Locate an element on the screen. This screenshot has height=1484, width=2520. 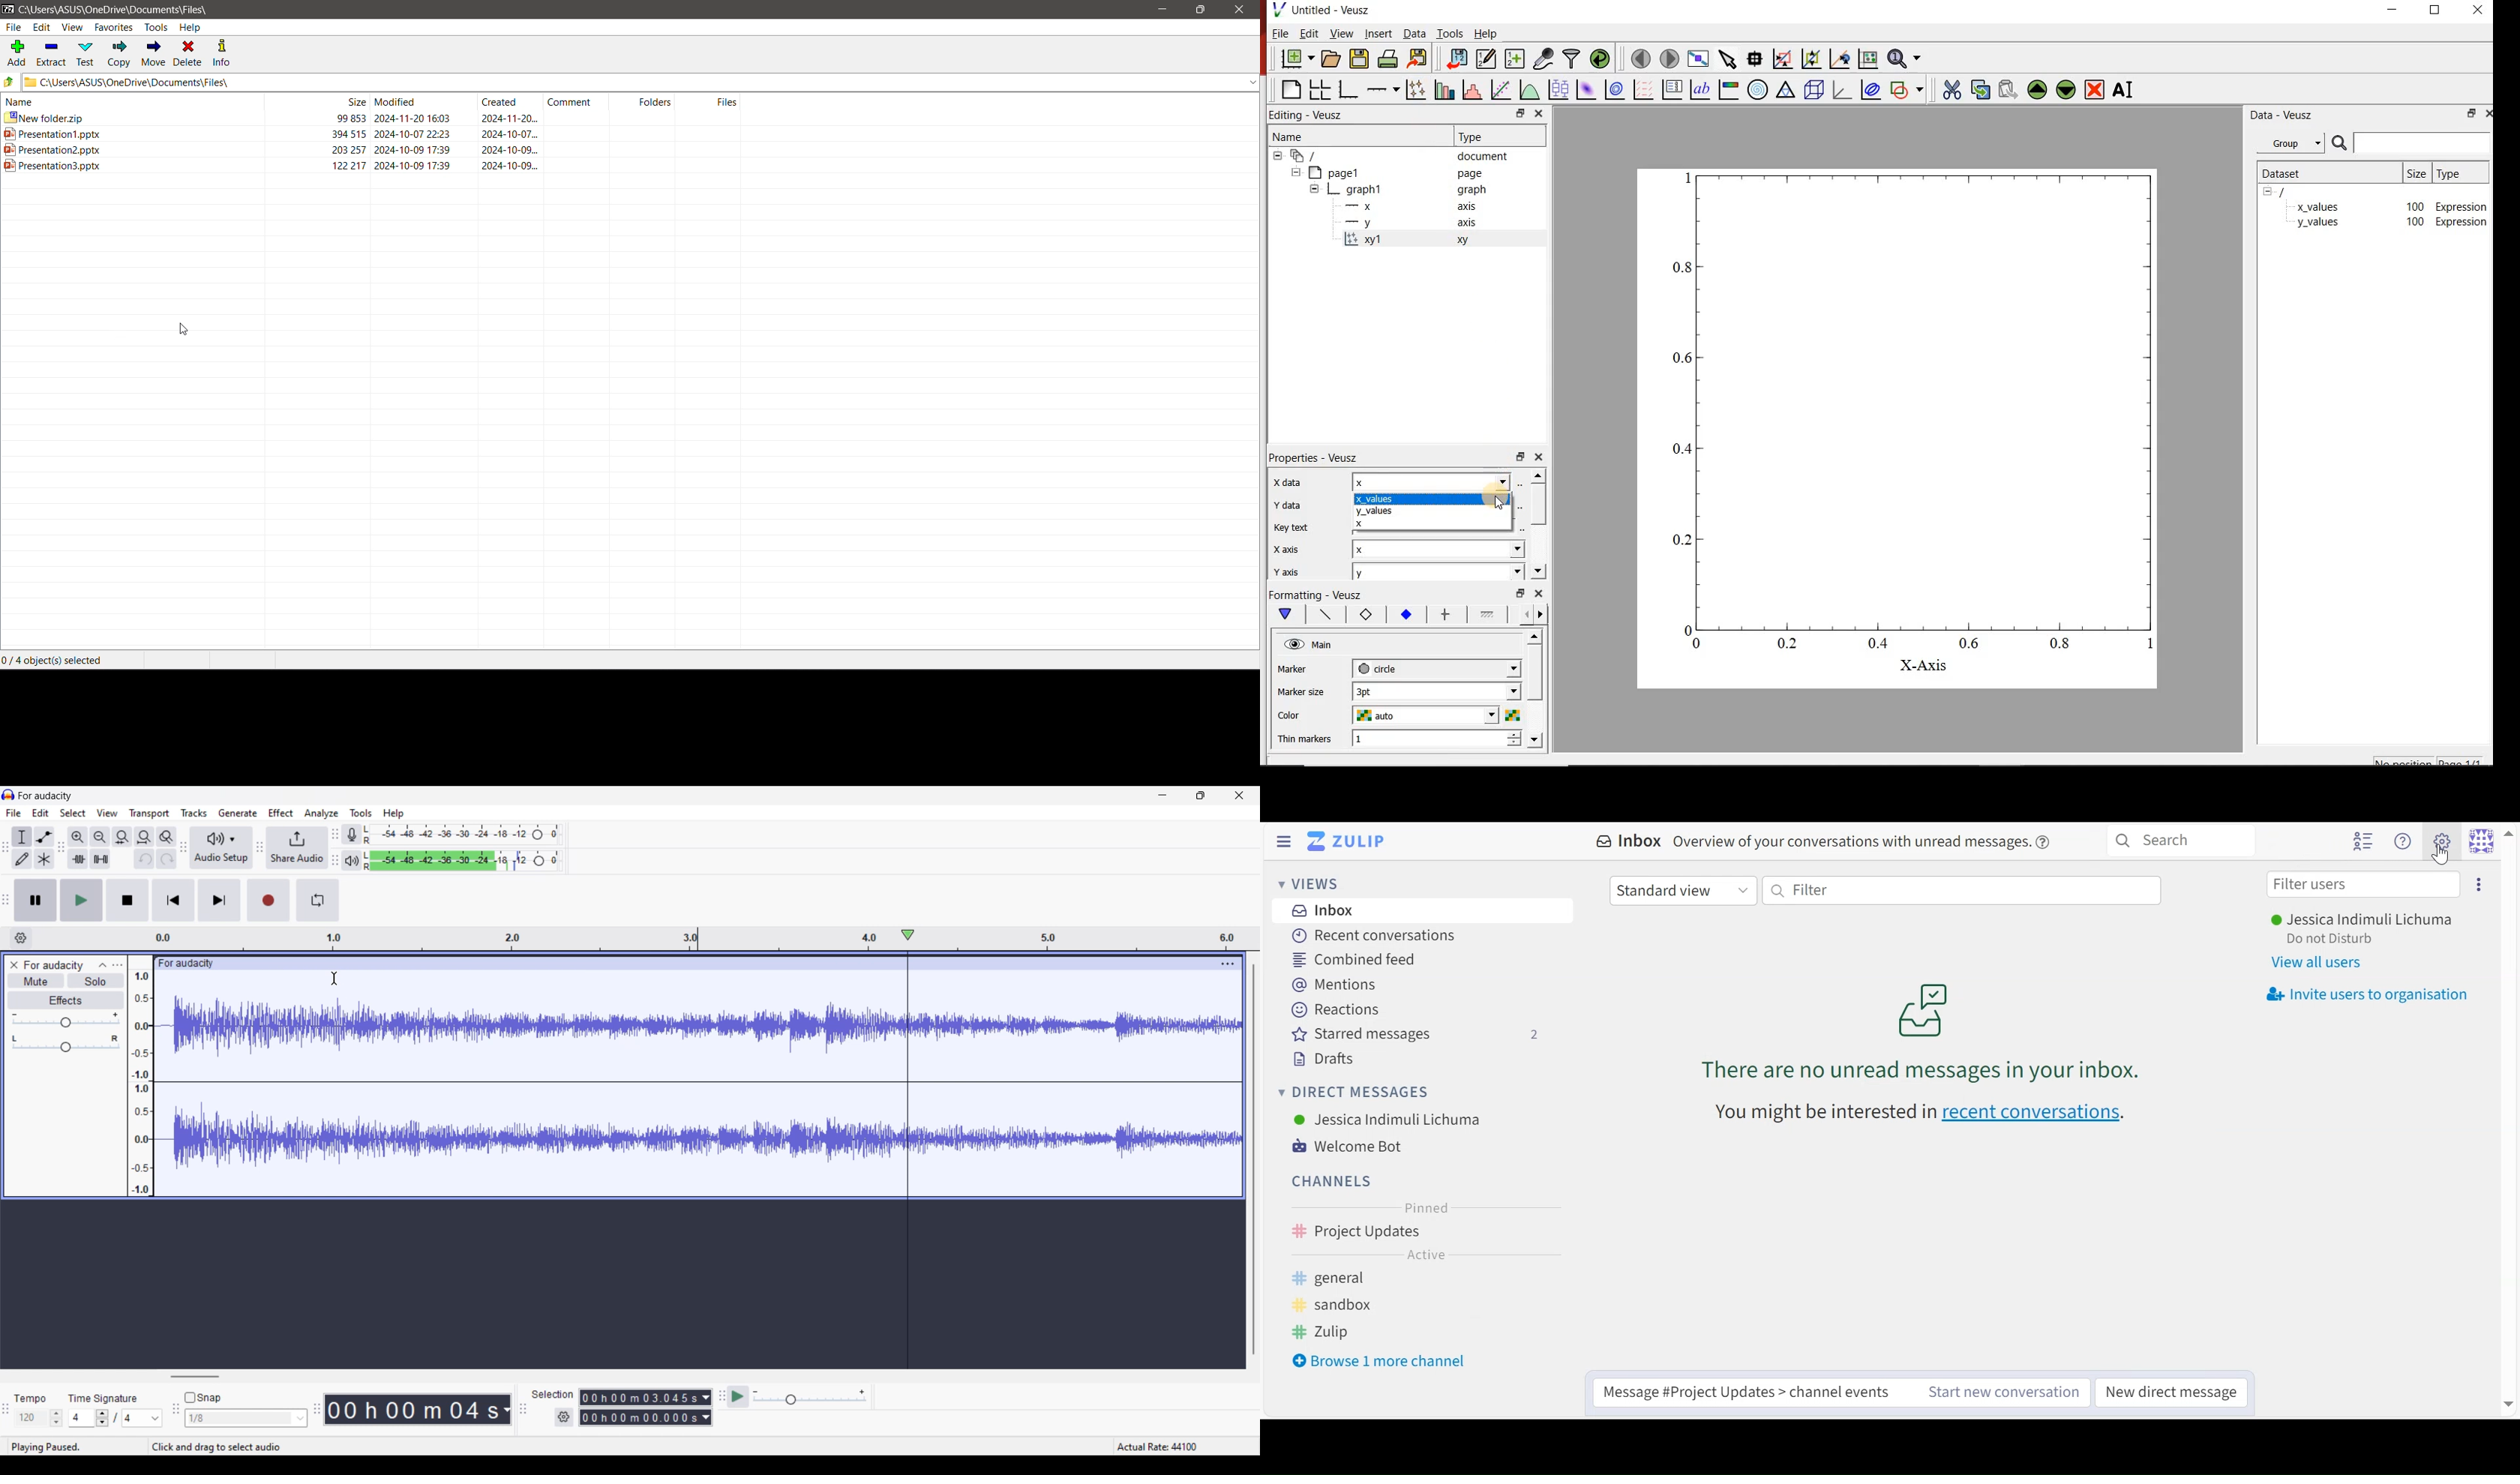
unread messages is located at coordinates (1921, 1033).